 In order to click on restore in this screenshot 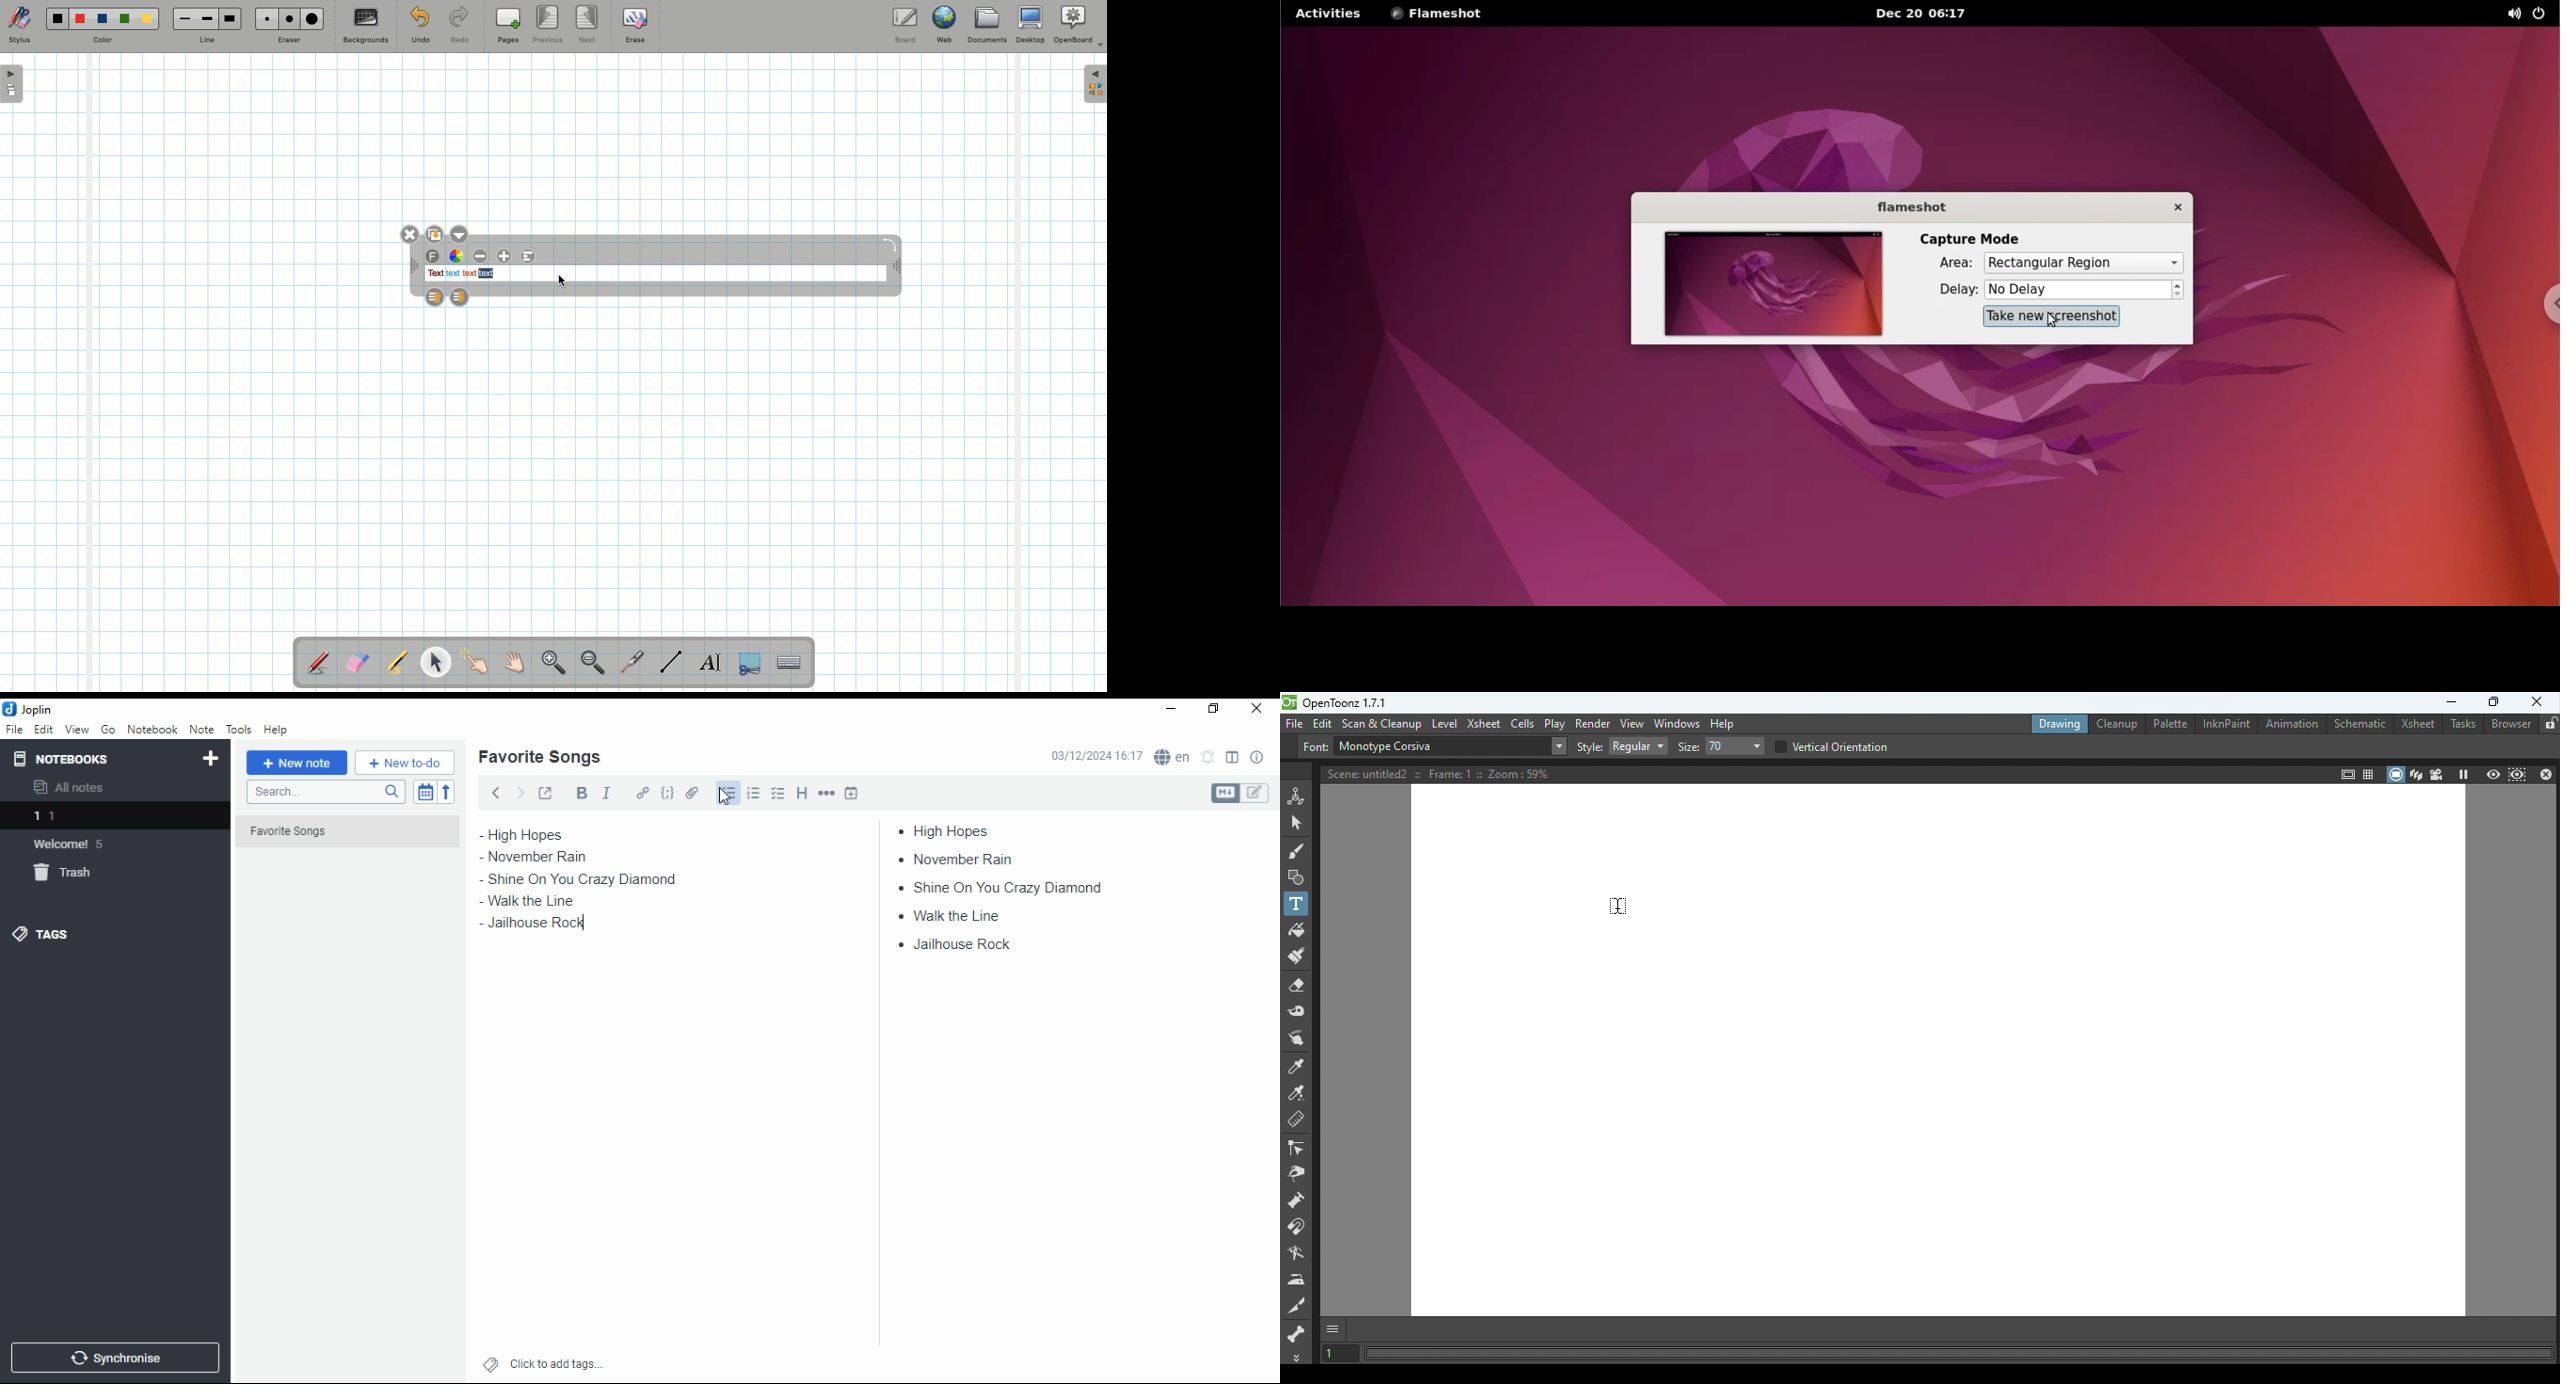, I will do `click(1216, 709)`.